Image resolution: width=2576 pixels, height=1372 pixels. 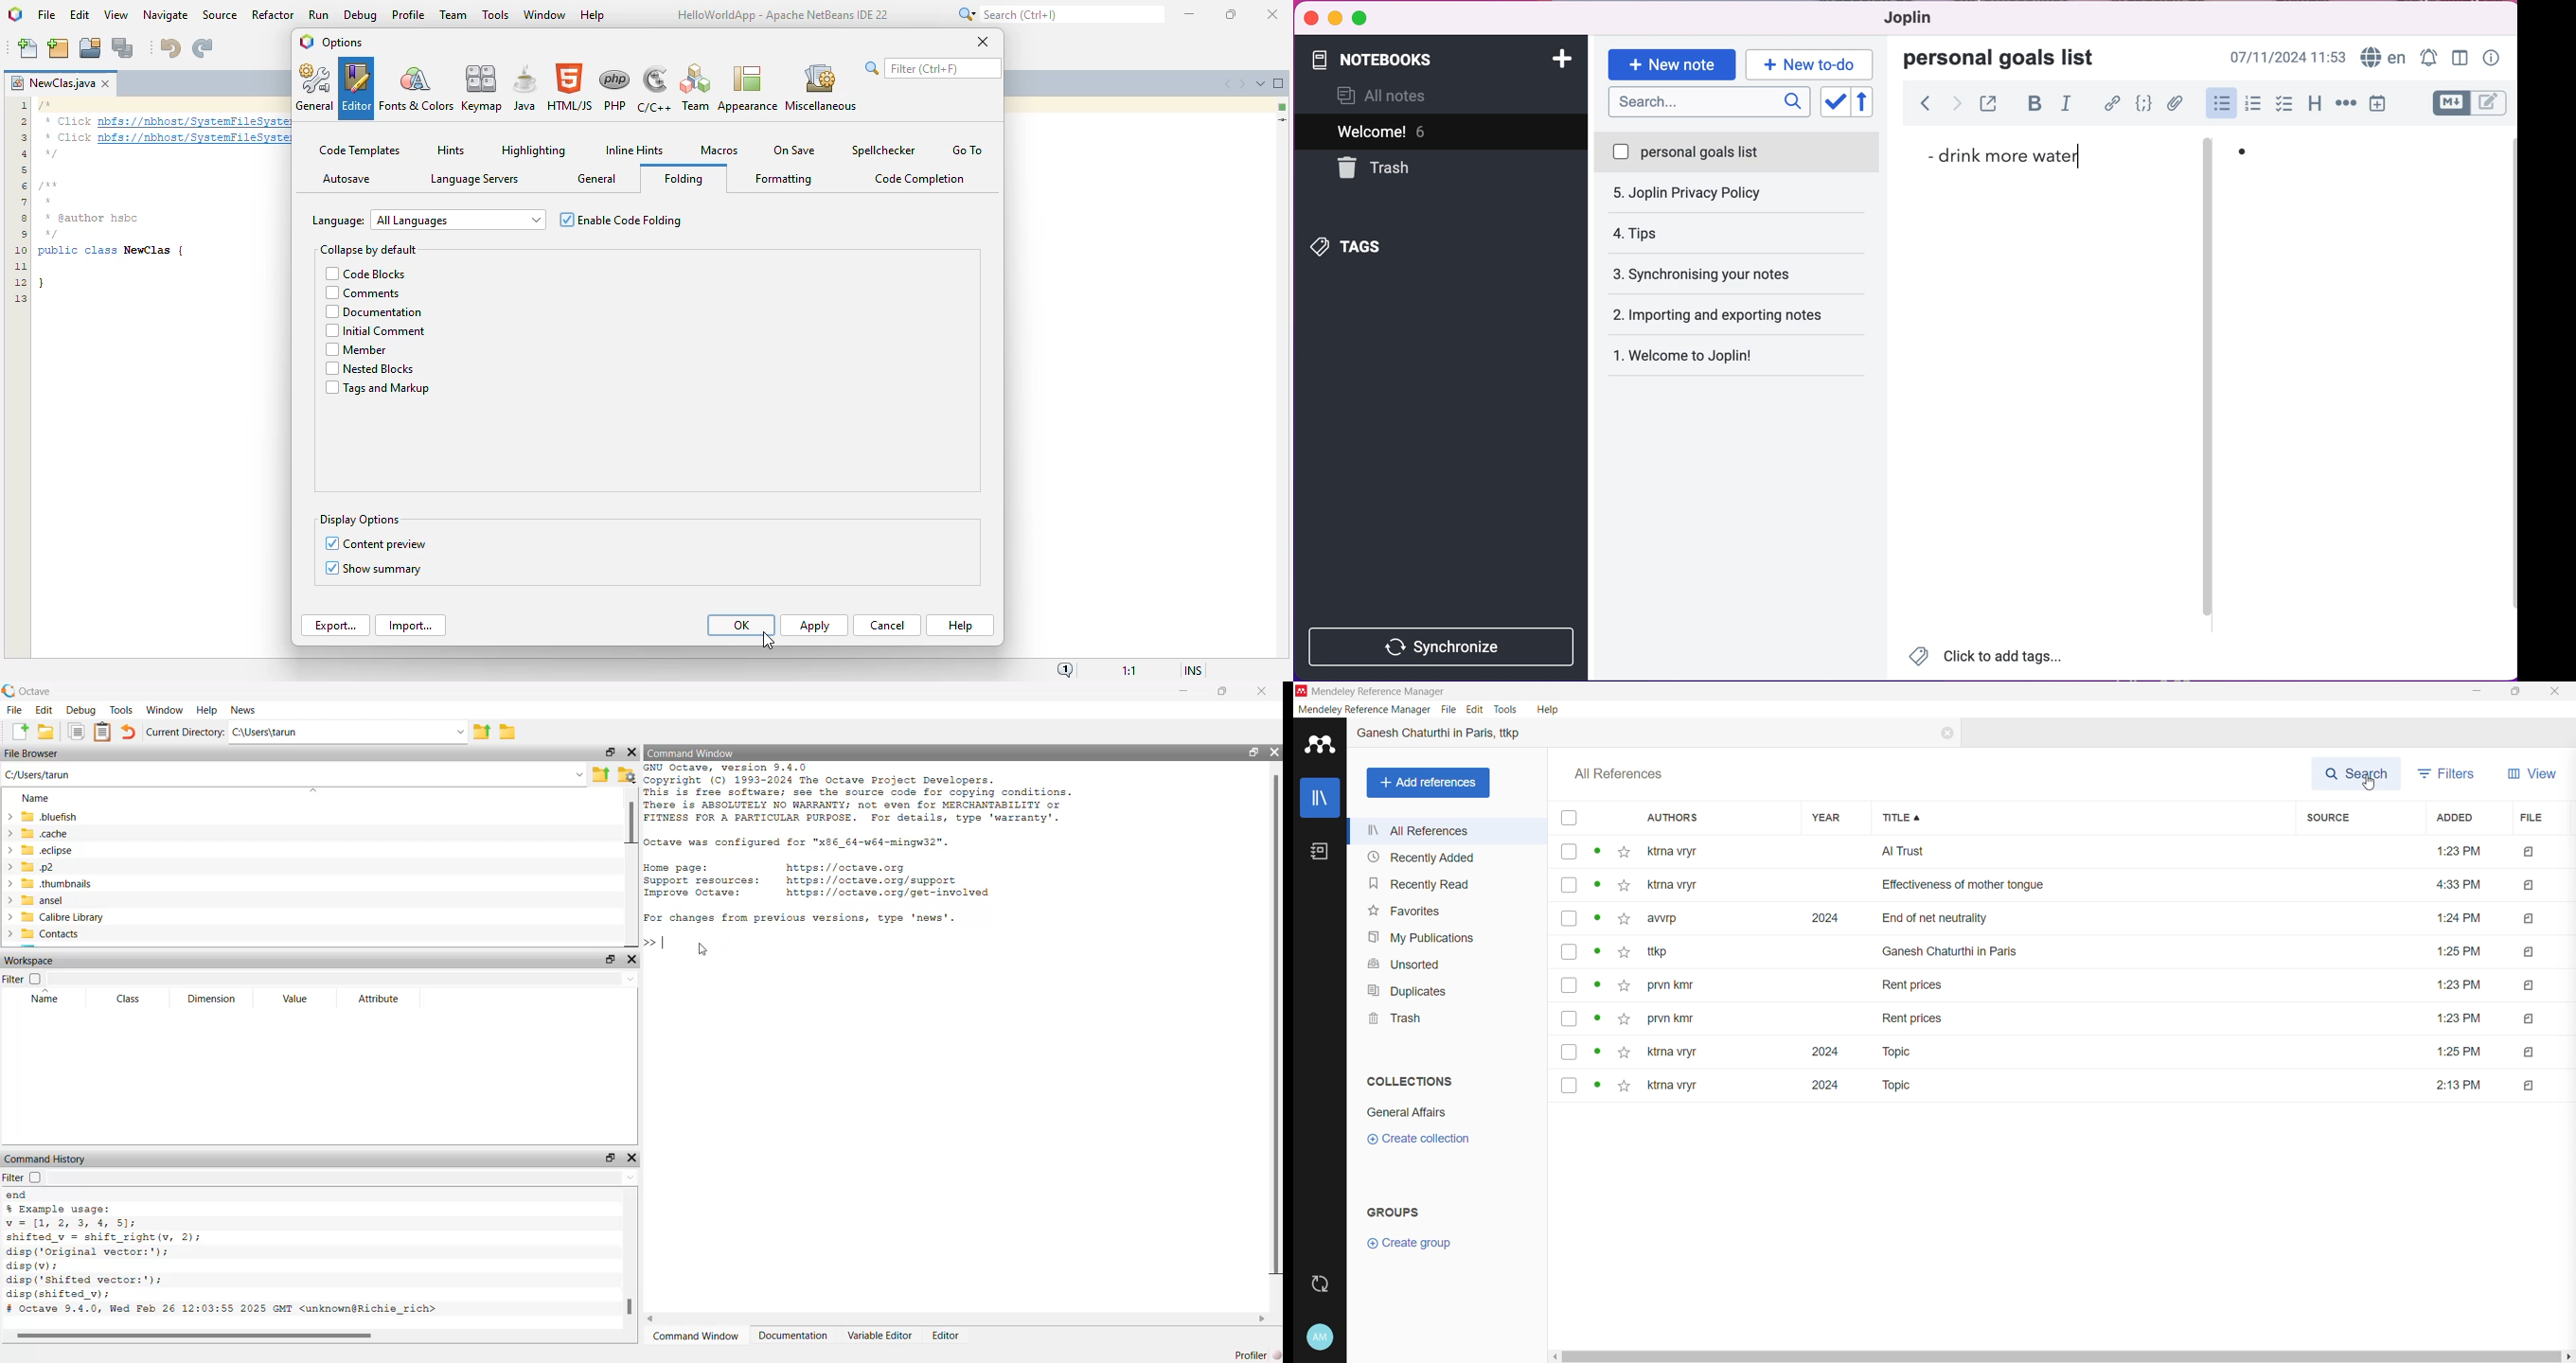 What do you see at coordinates (1311, 18) in the screenshot?
I see `close` at bounding box center [1311, 18].